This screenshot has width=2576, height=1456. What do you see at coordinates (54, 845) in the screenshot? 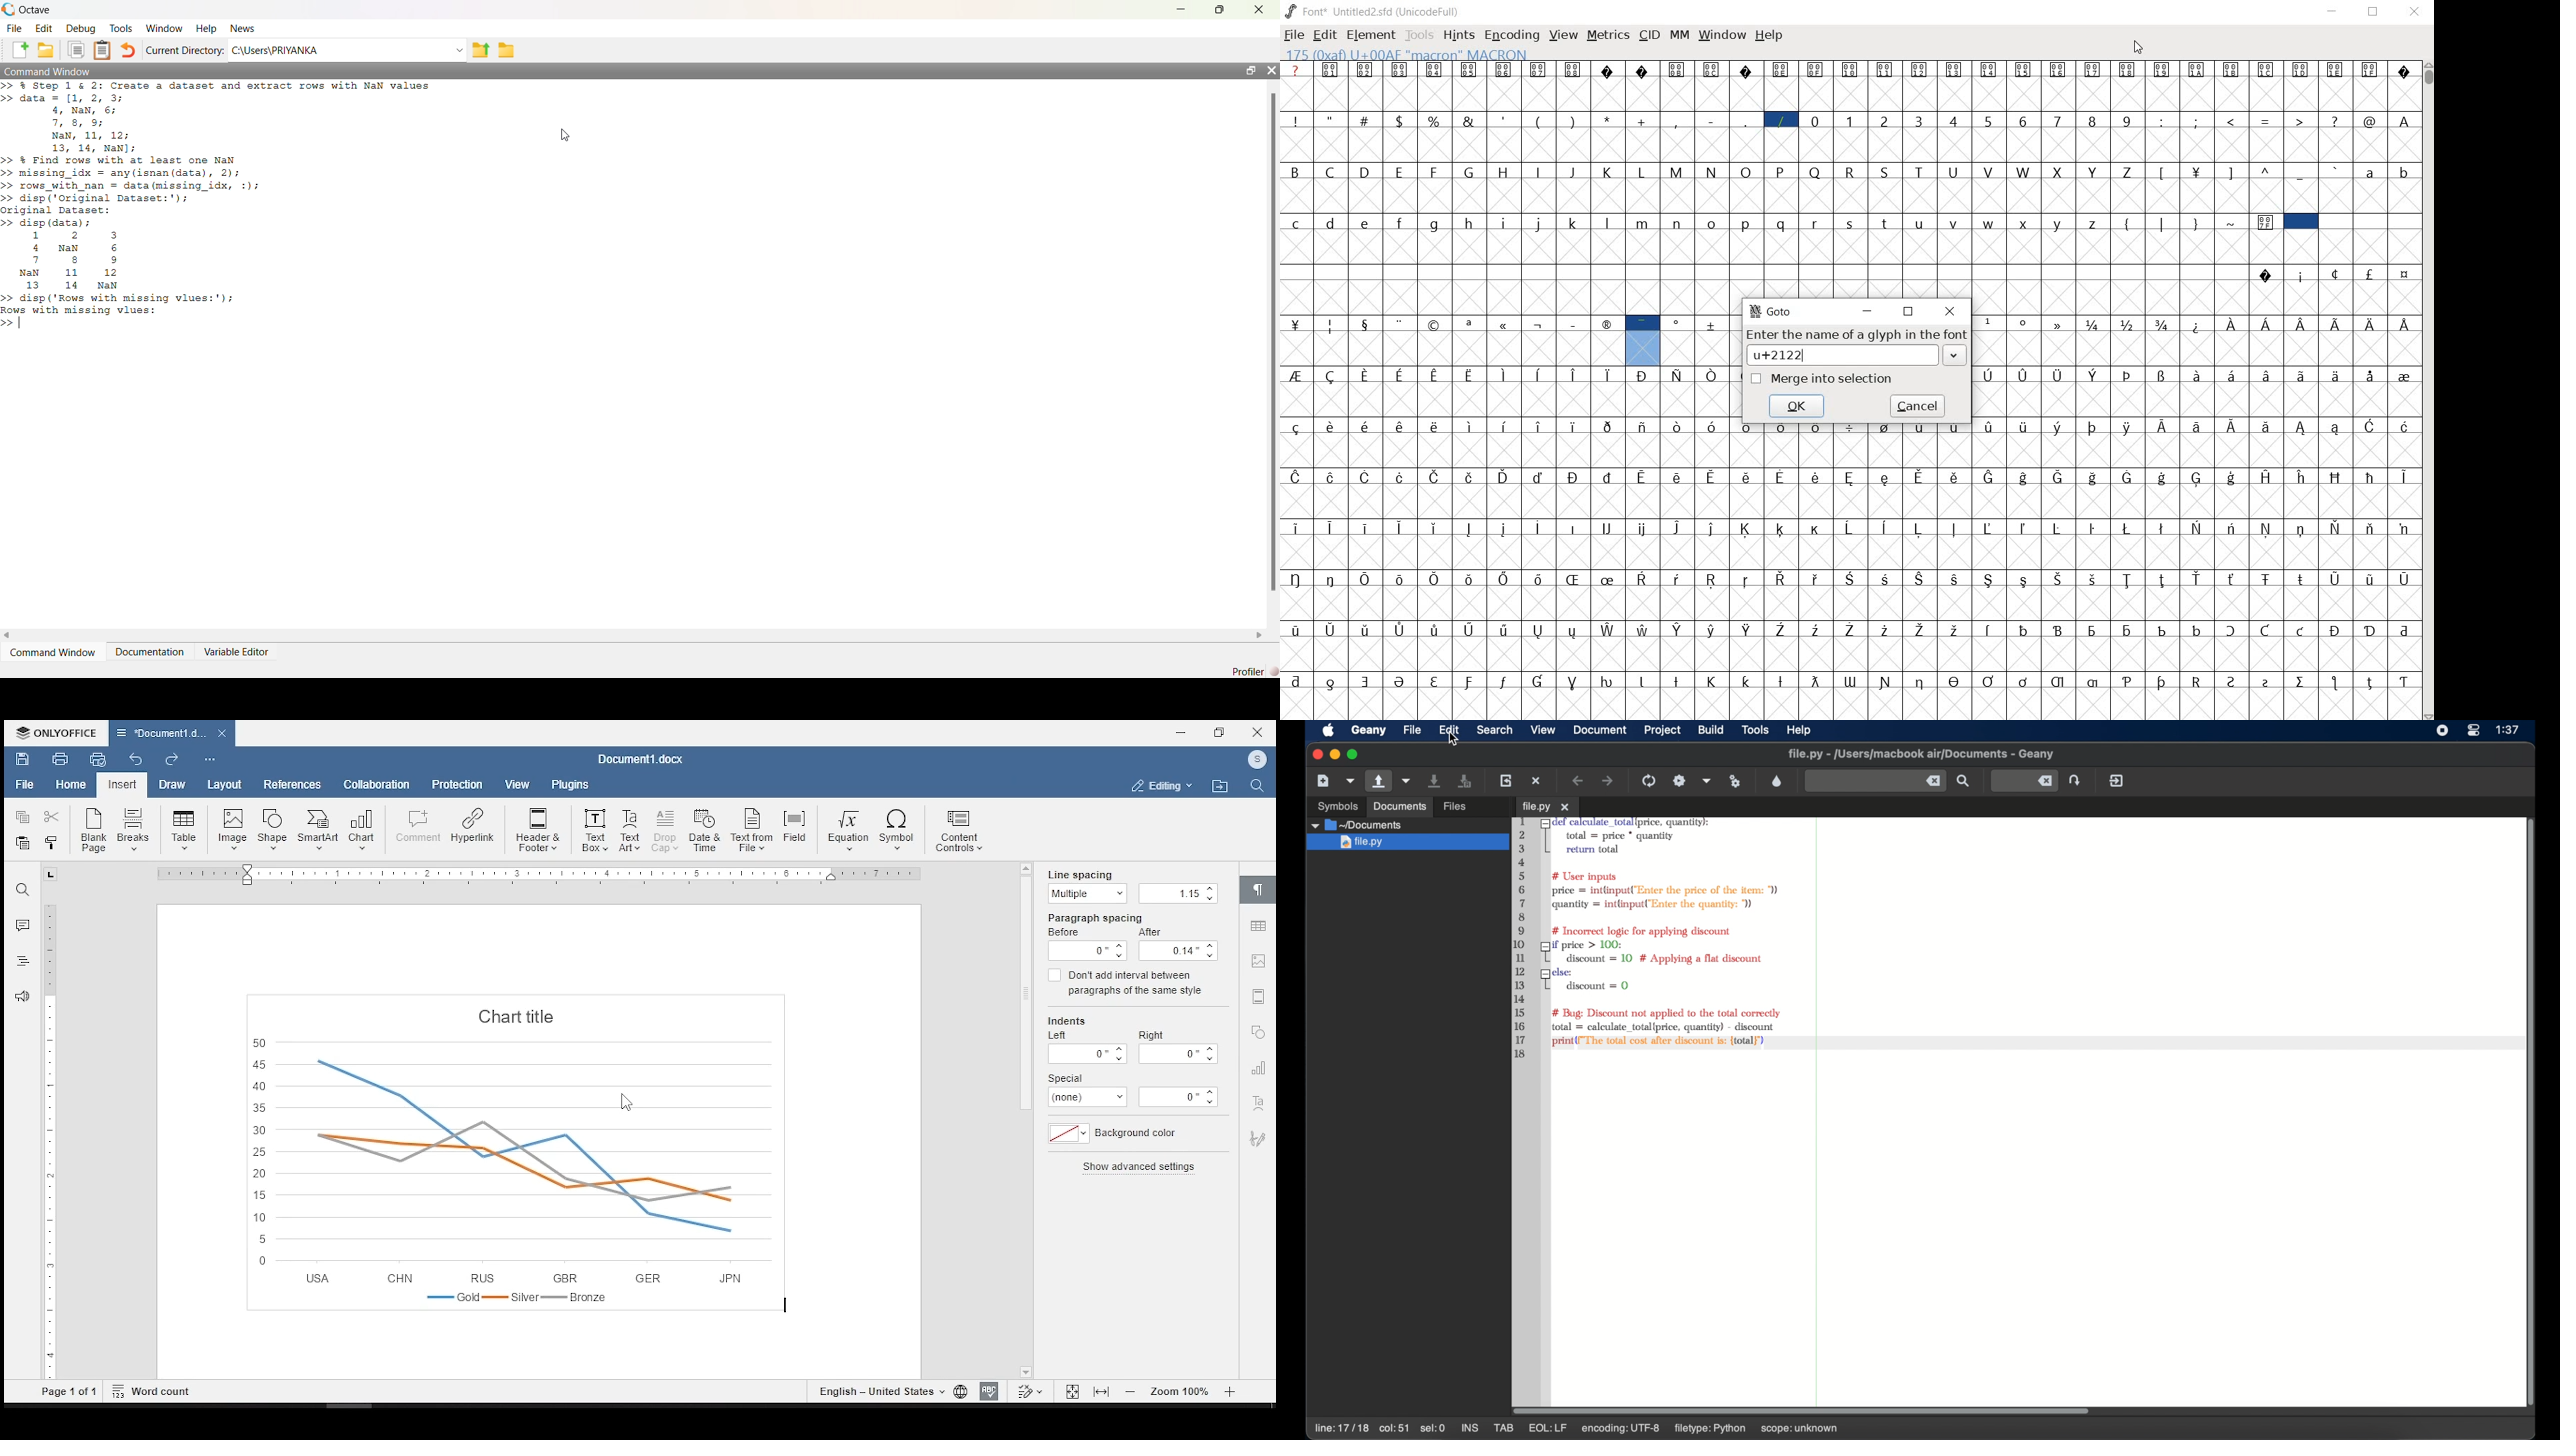
I see `close style` at bounding box center [54, 845].